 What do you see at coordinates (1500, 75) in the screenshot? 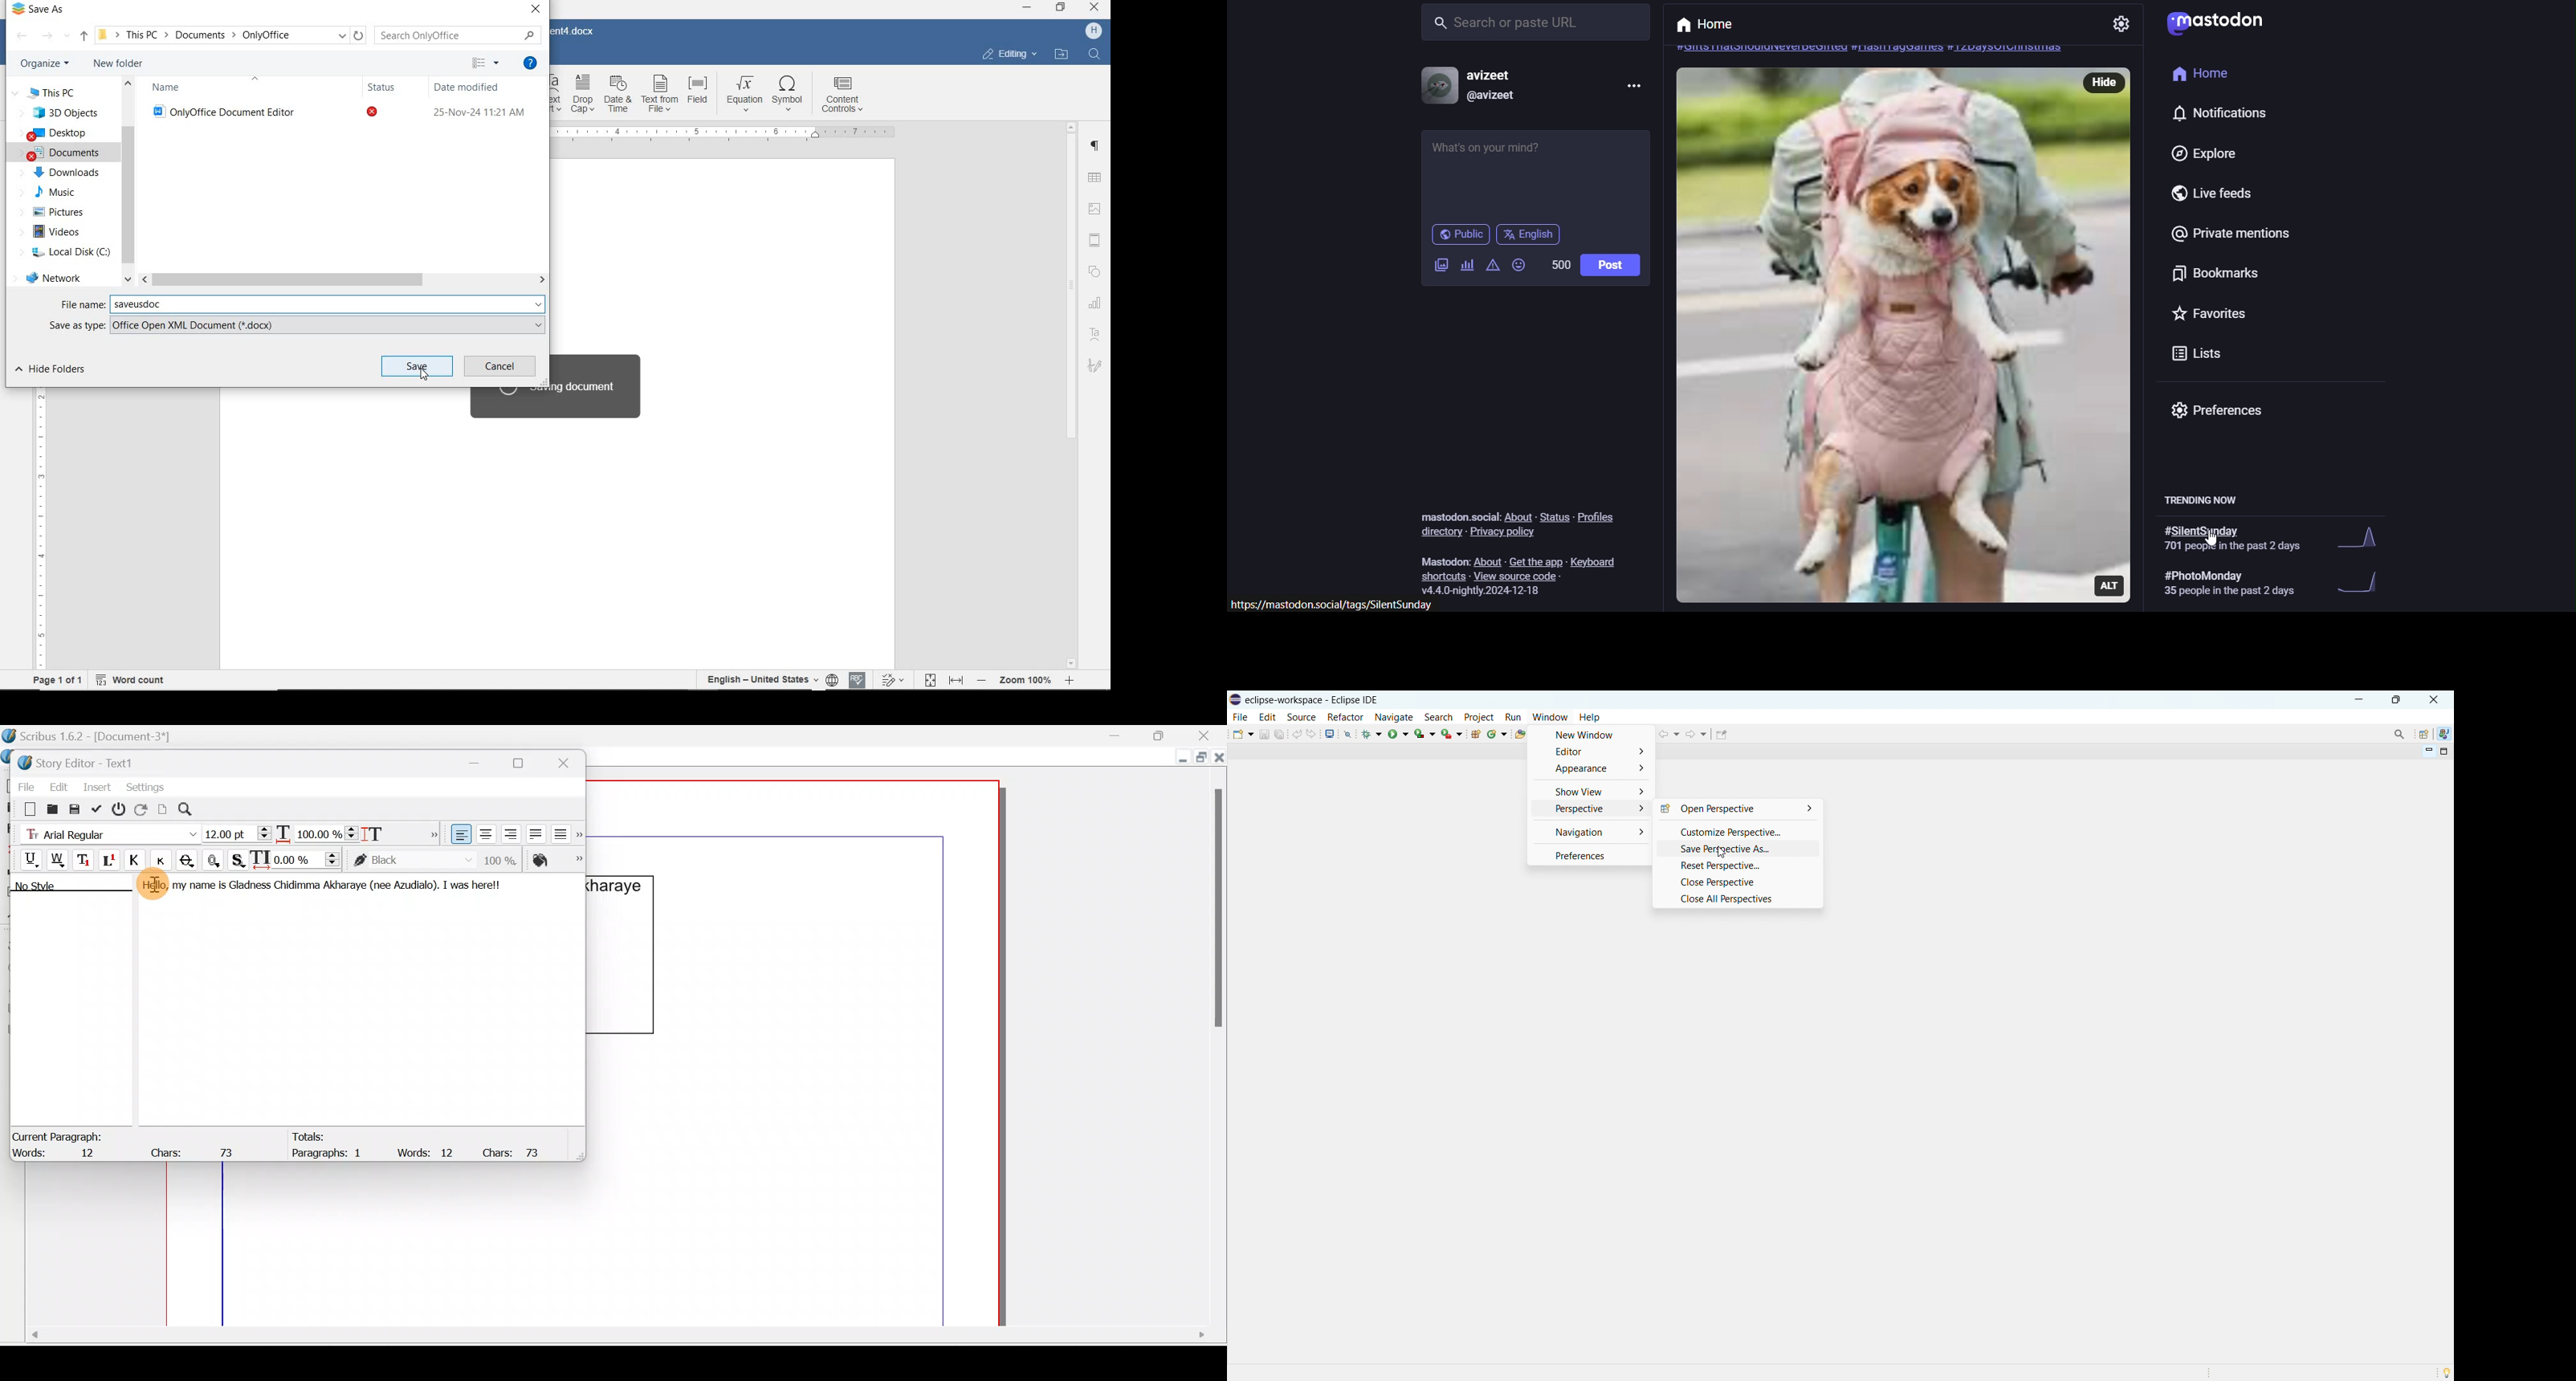
I see `avizeet` at bounding box center [1500, 75].